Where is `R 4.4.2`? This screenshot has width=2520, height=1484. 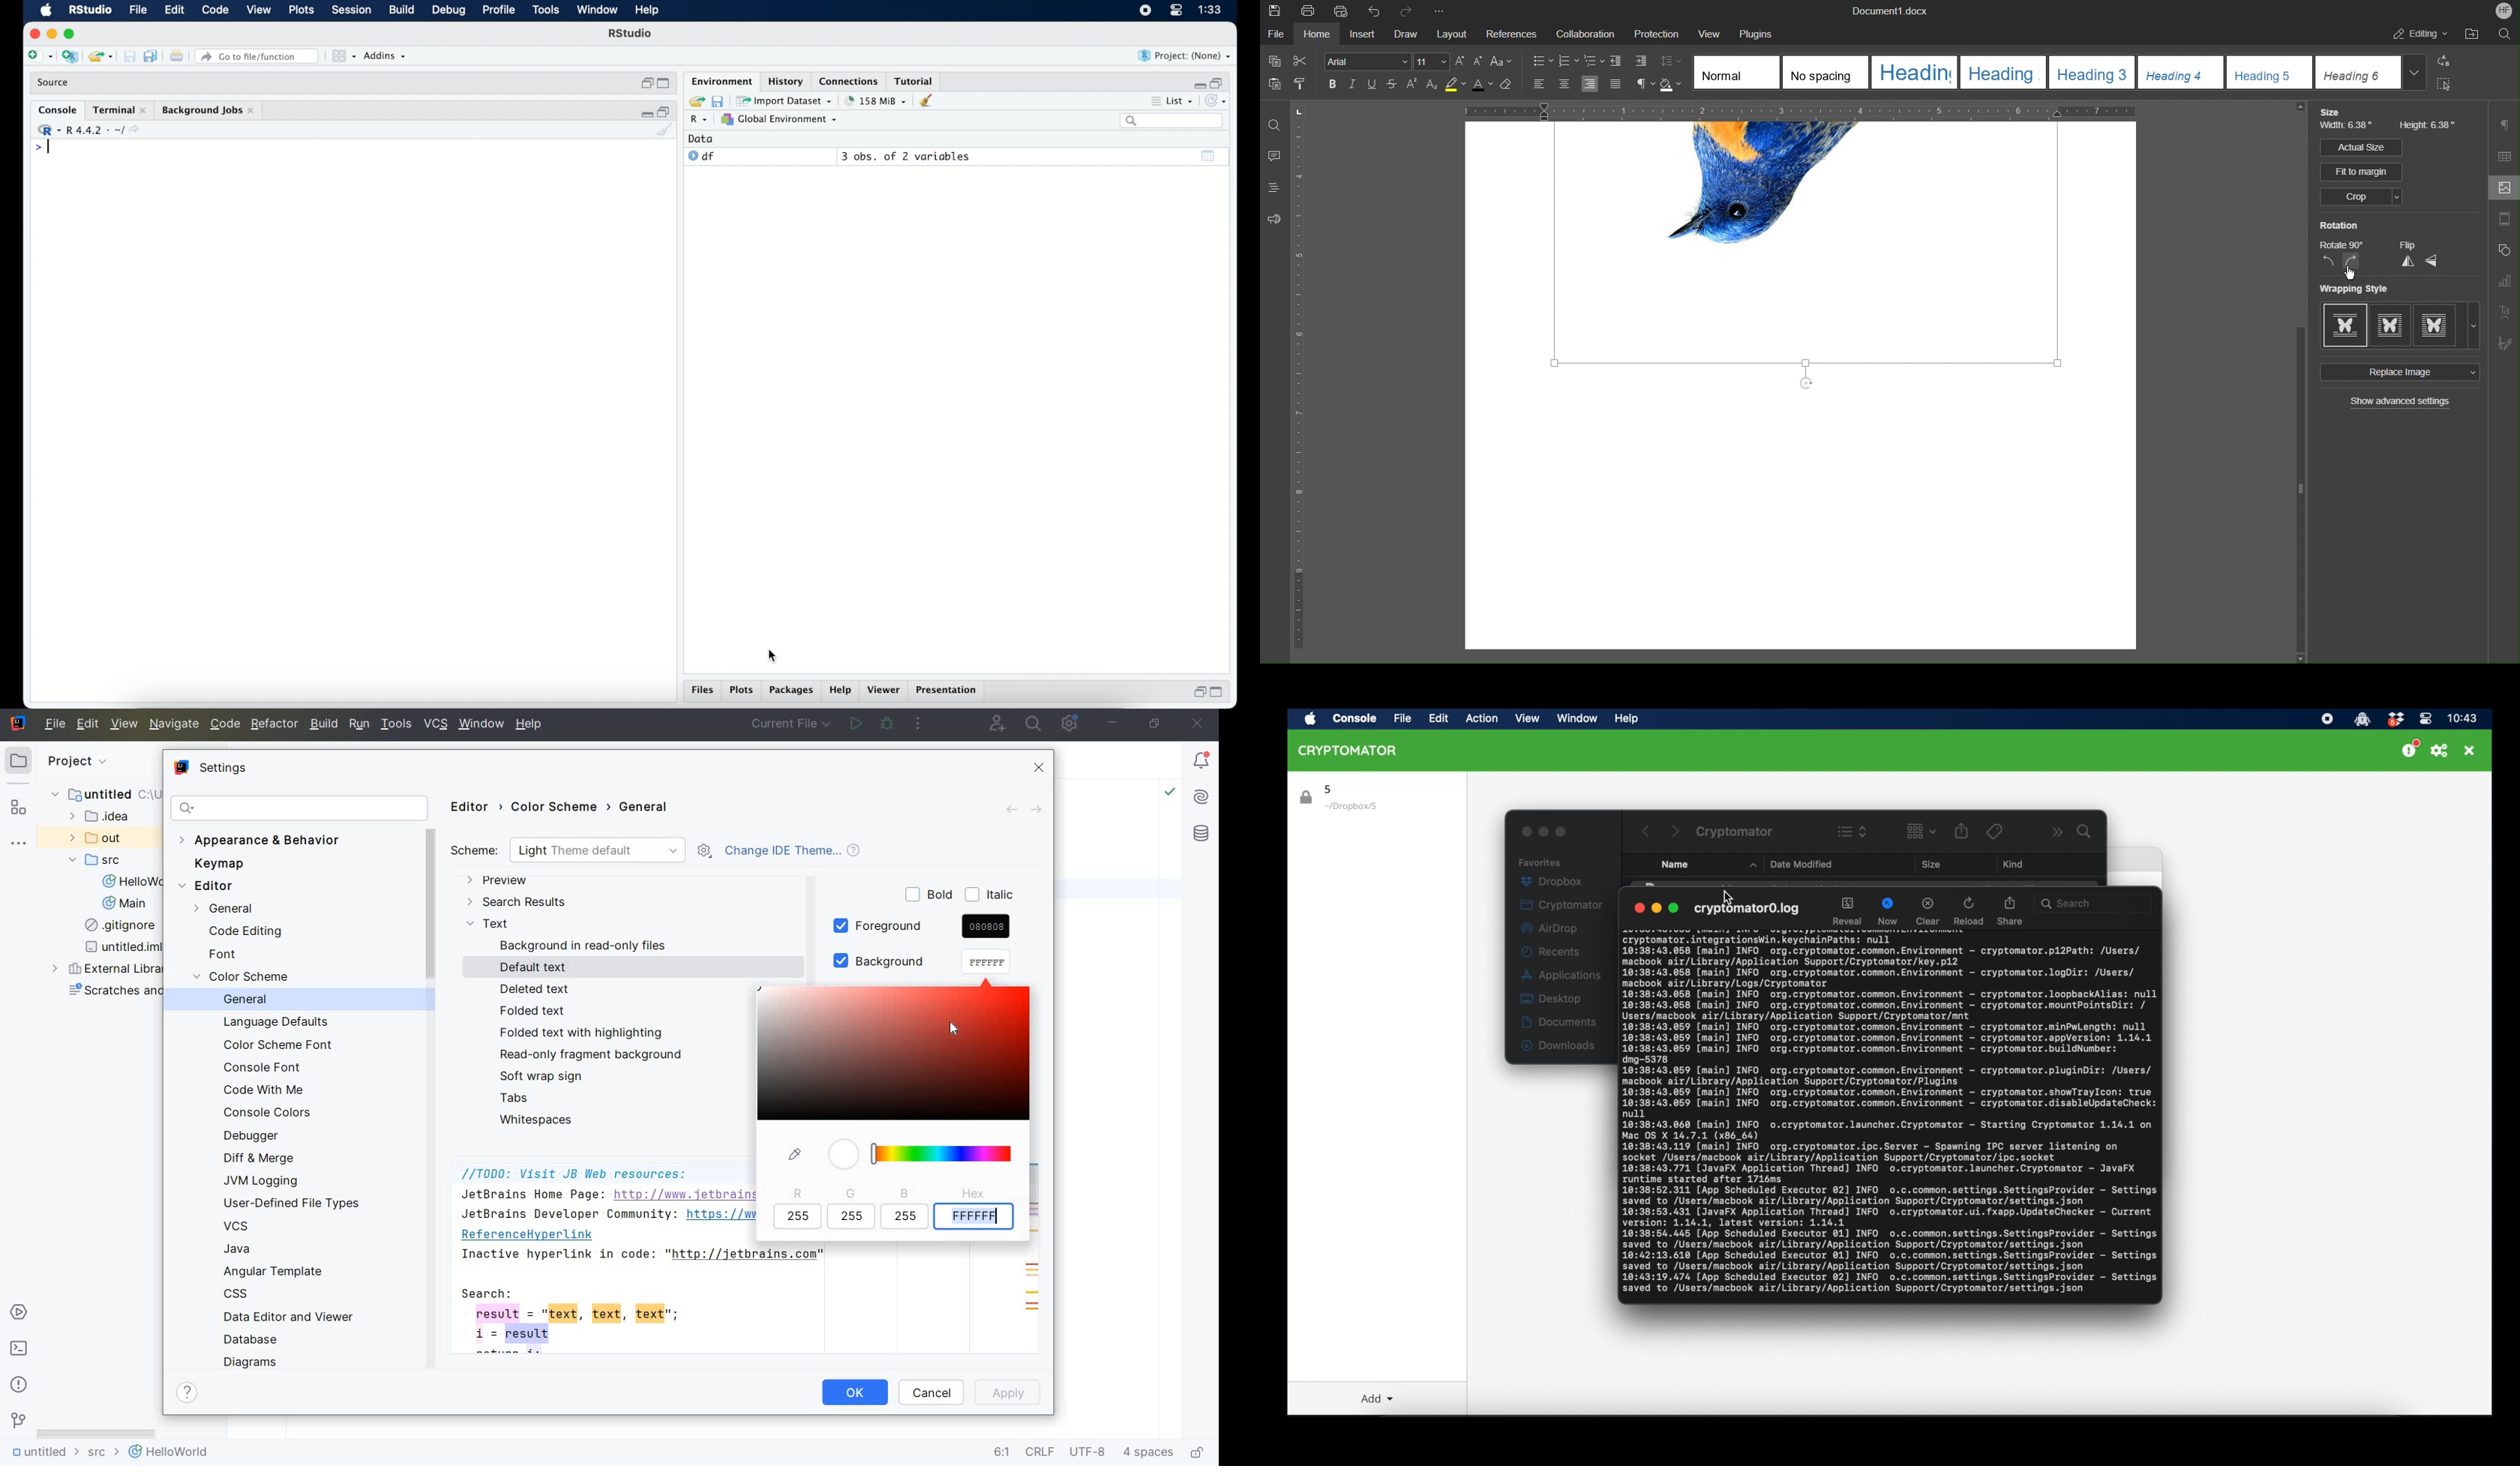 R 4.4.2 is located at coordinates (91, 130).